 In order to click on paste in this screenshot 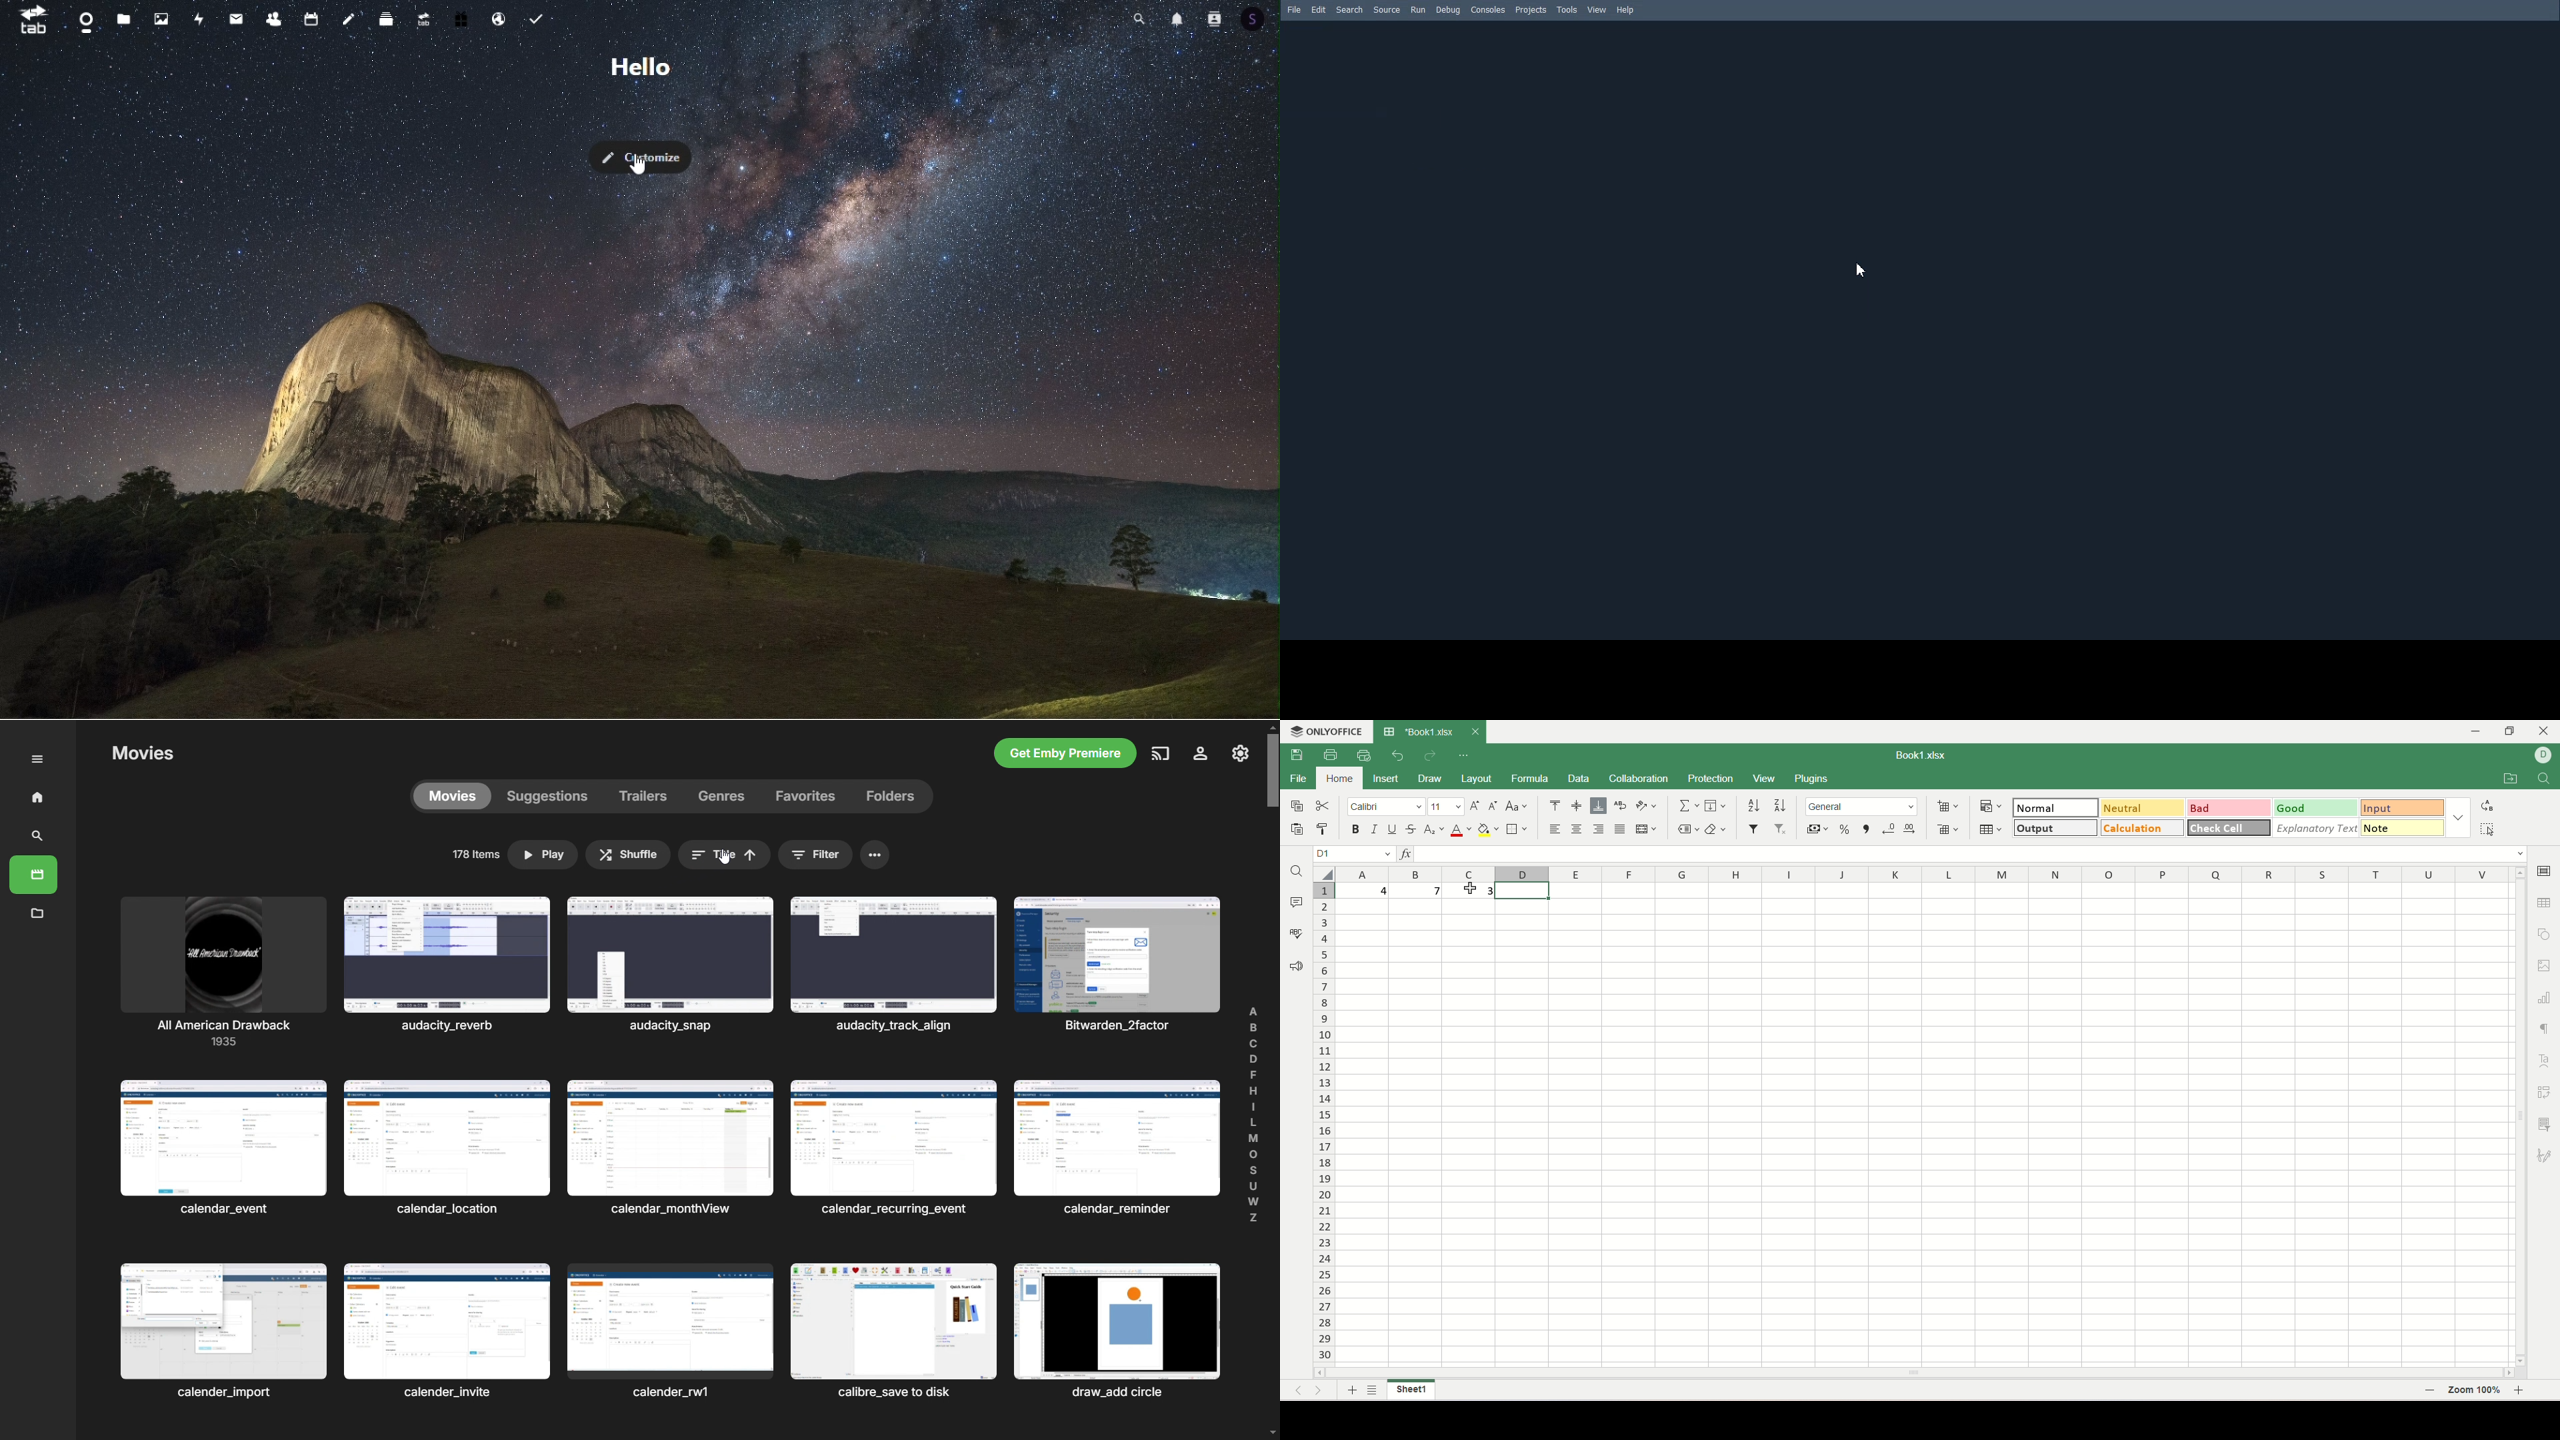, I will do `click(1298, 831)`.